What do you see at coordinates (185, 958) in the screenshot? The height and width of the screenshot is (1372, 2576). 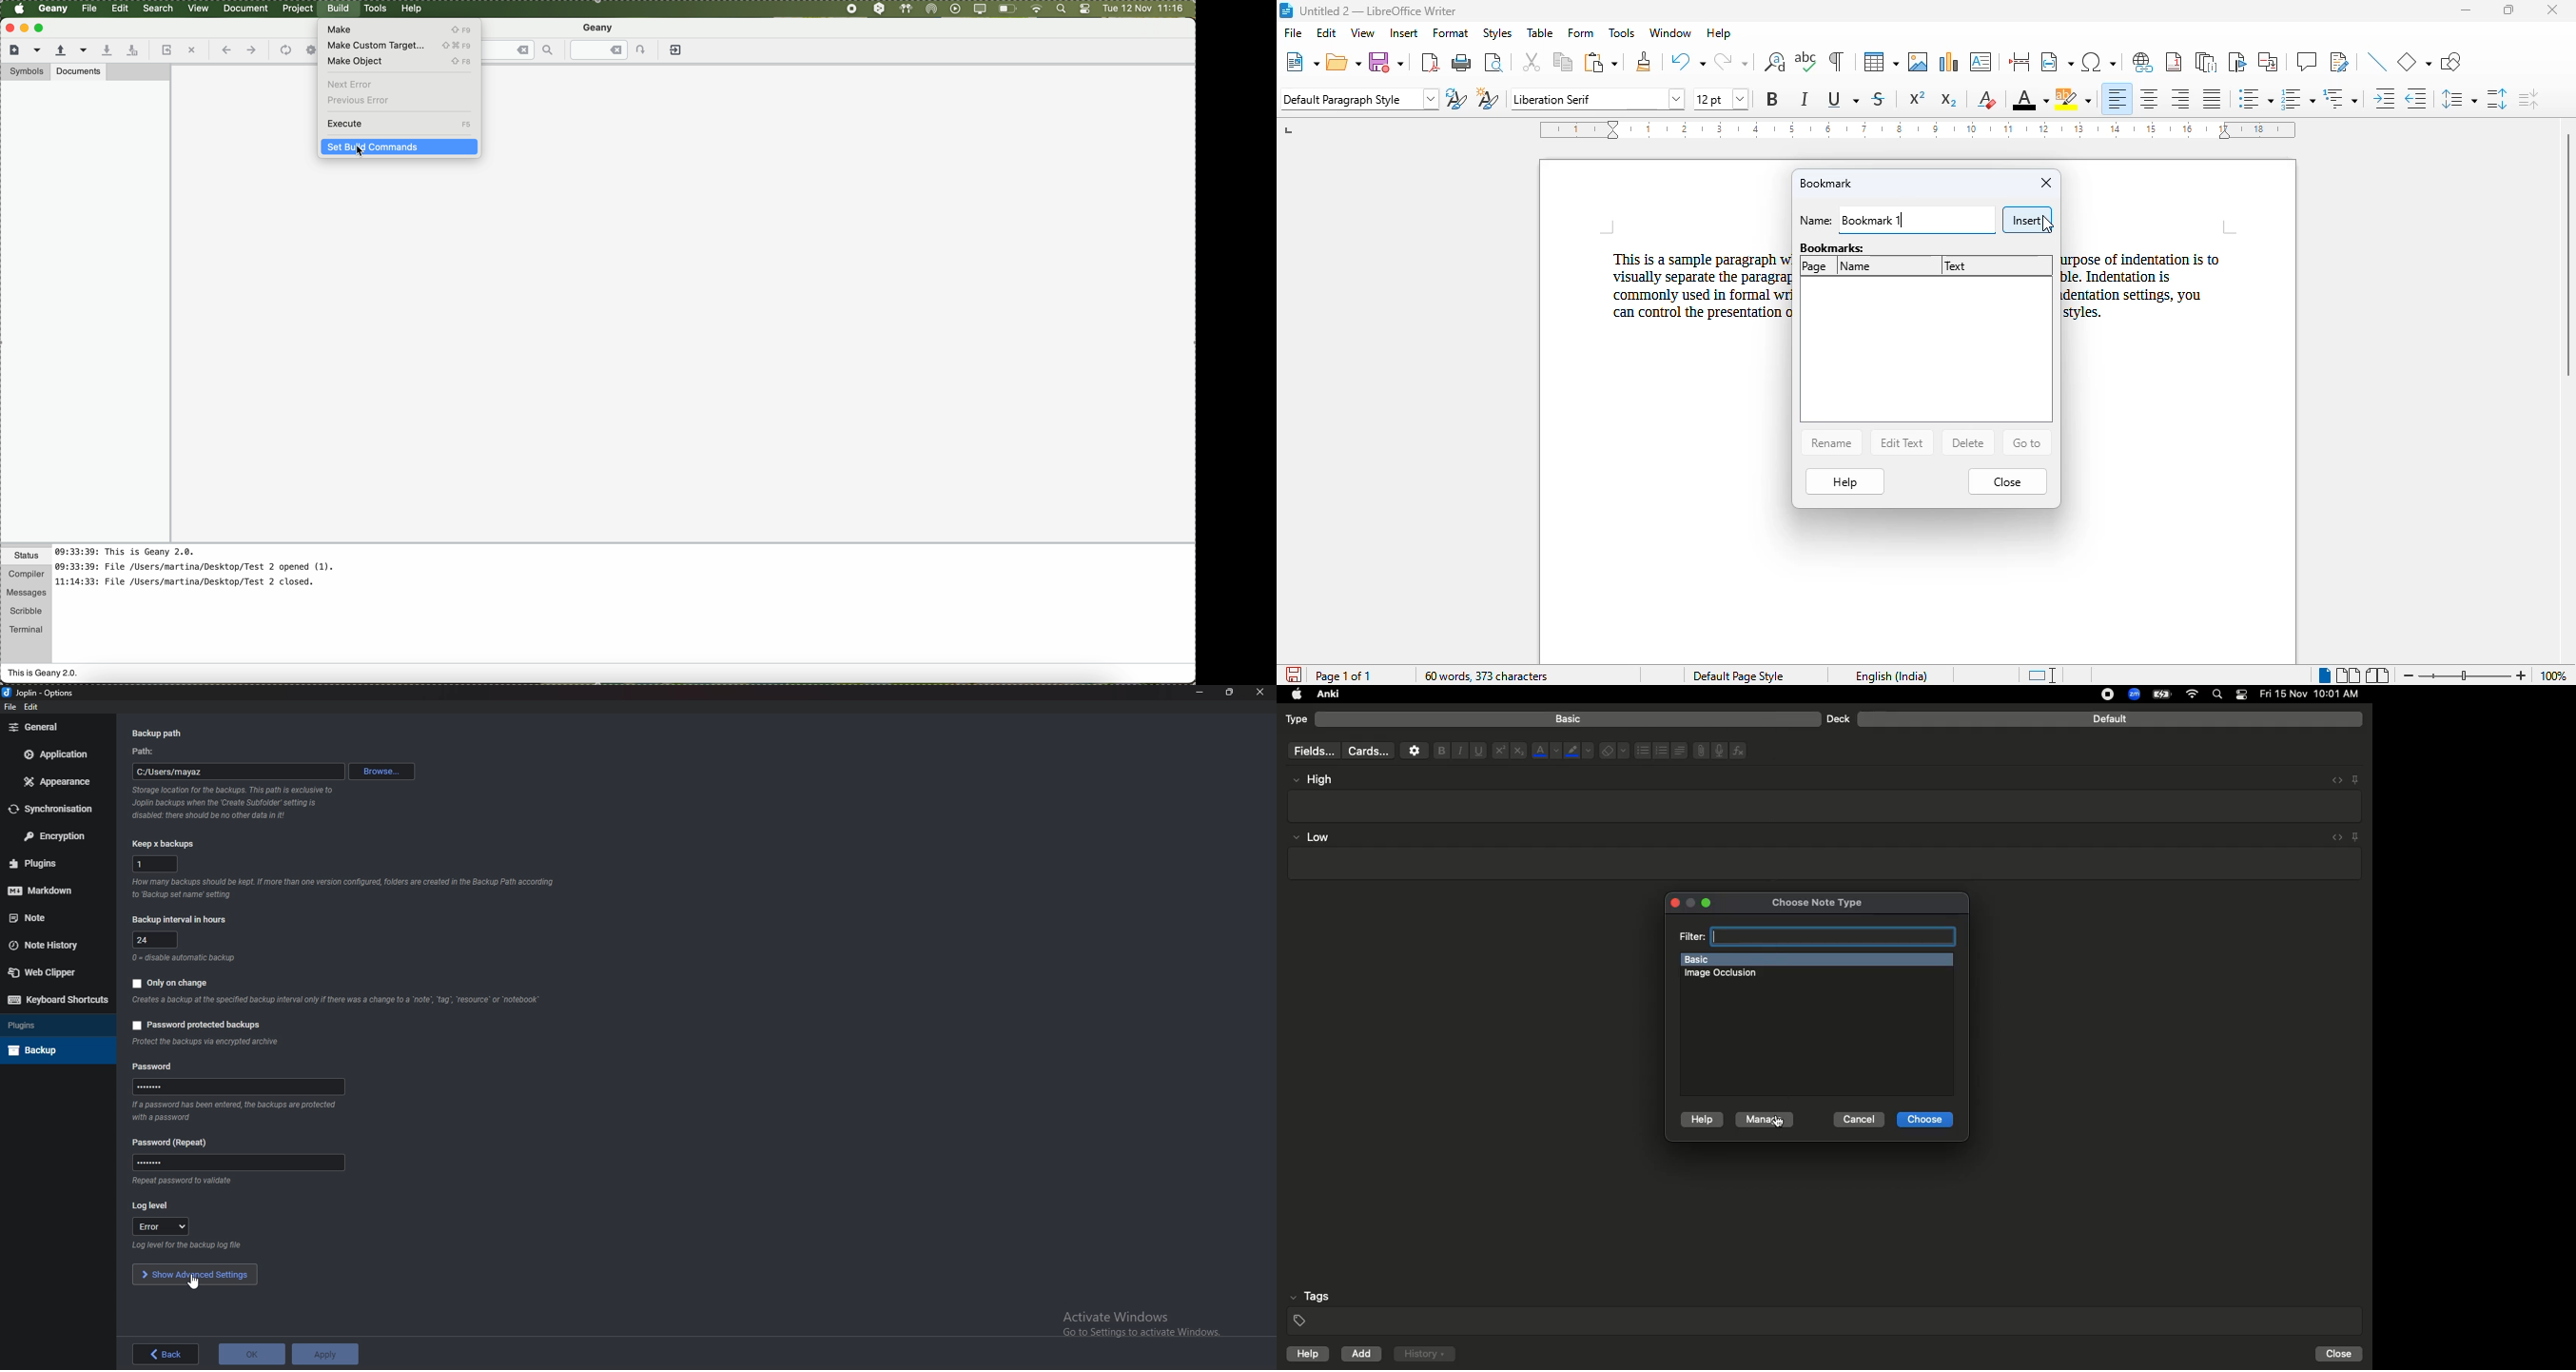 I see `Info` at bounding box center [185, 958].